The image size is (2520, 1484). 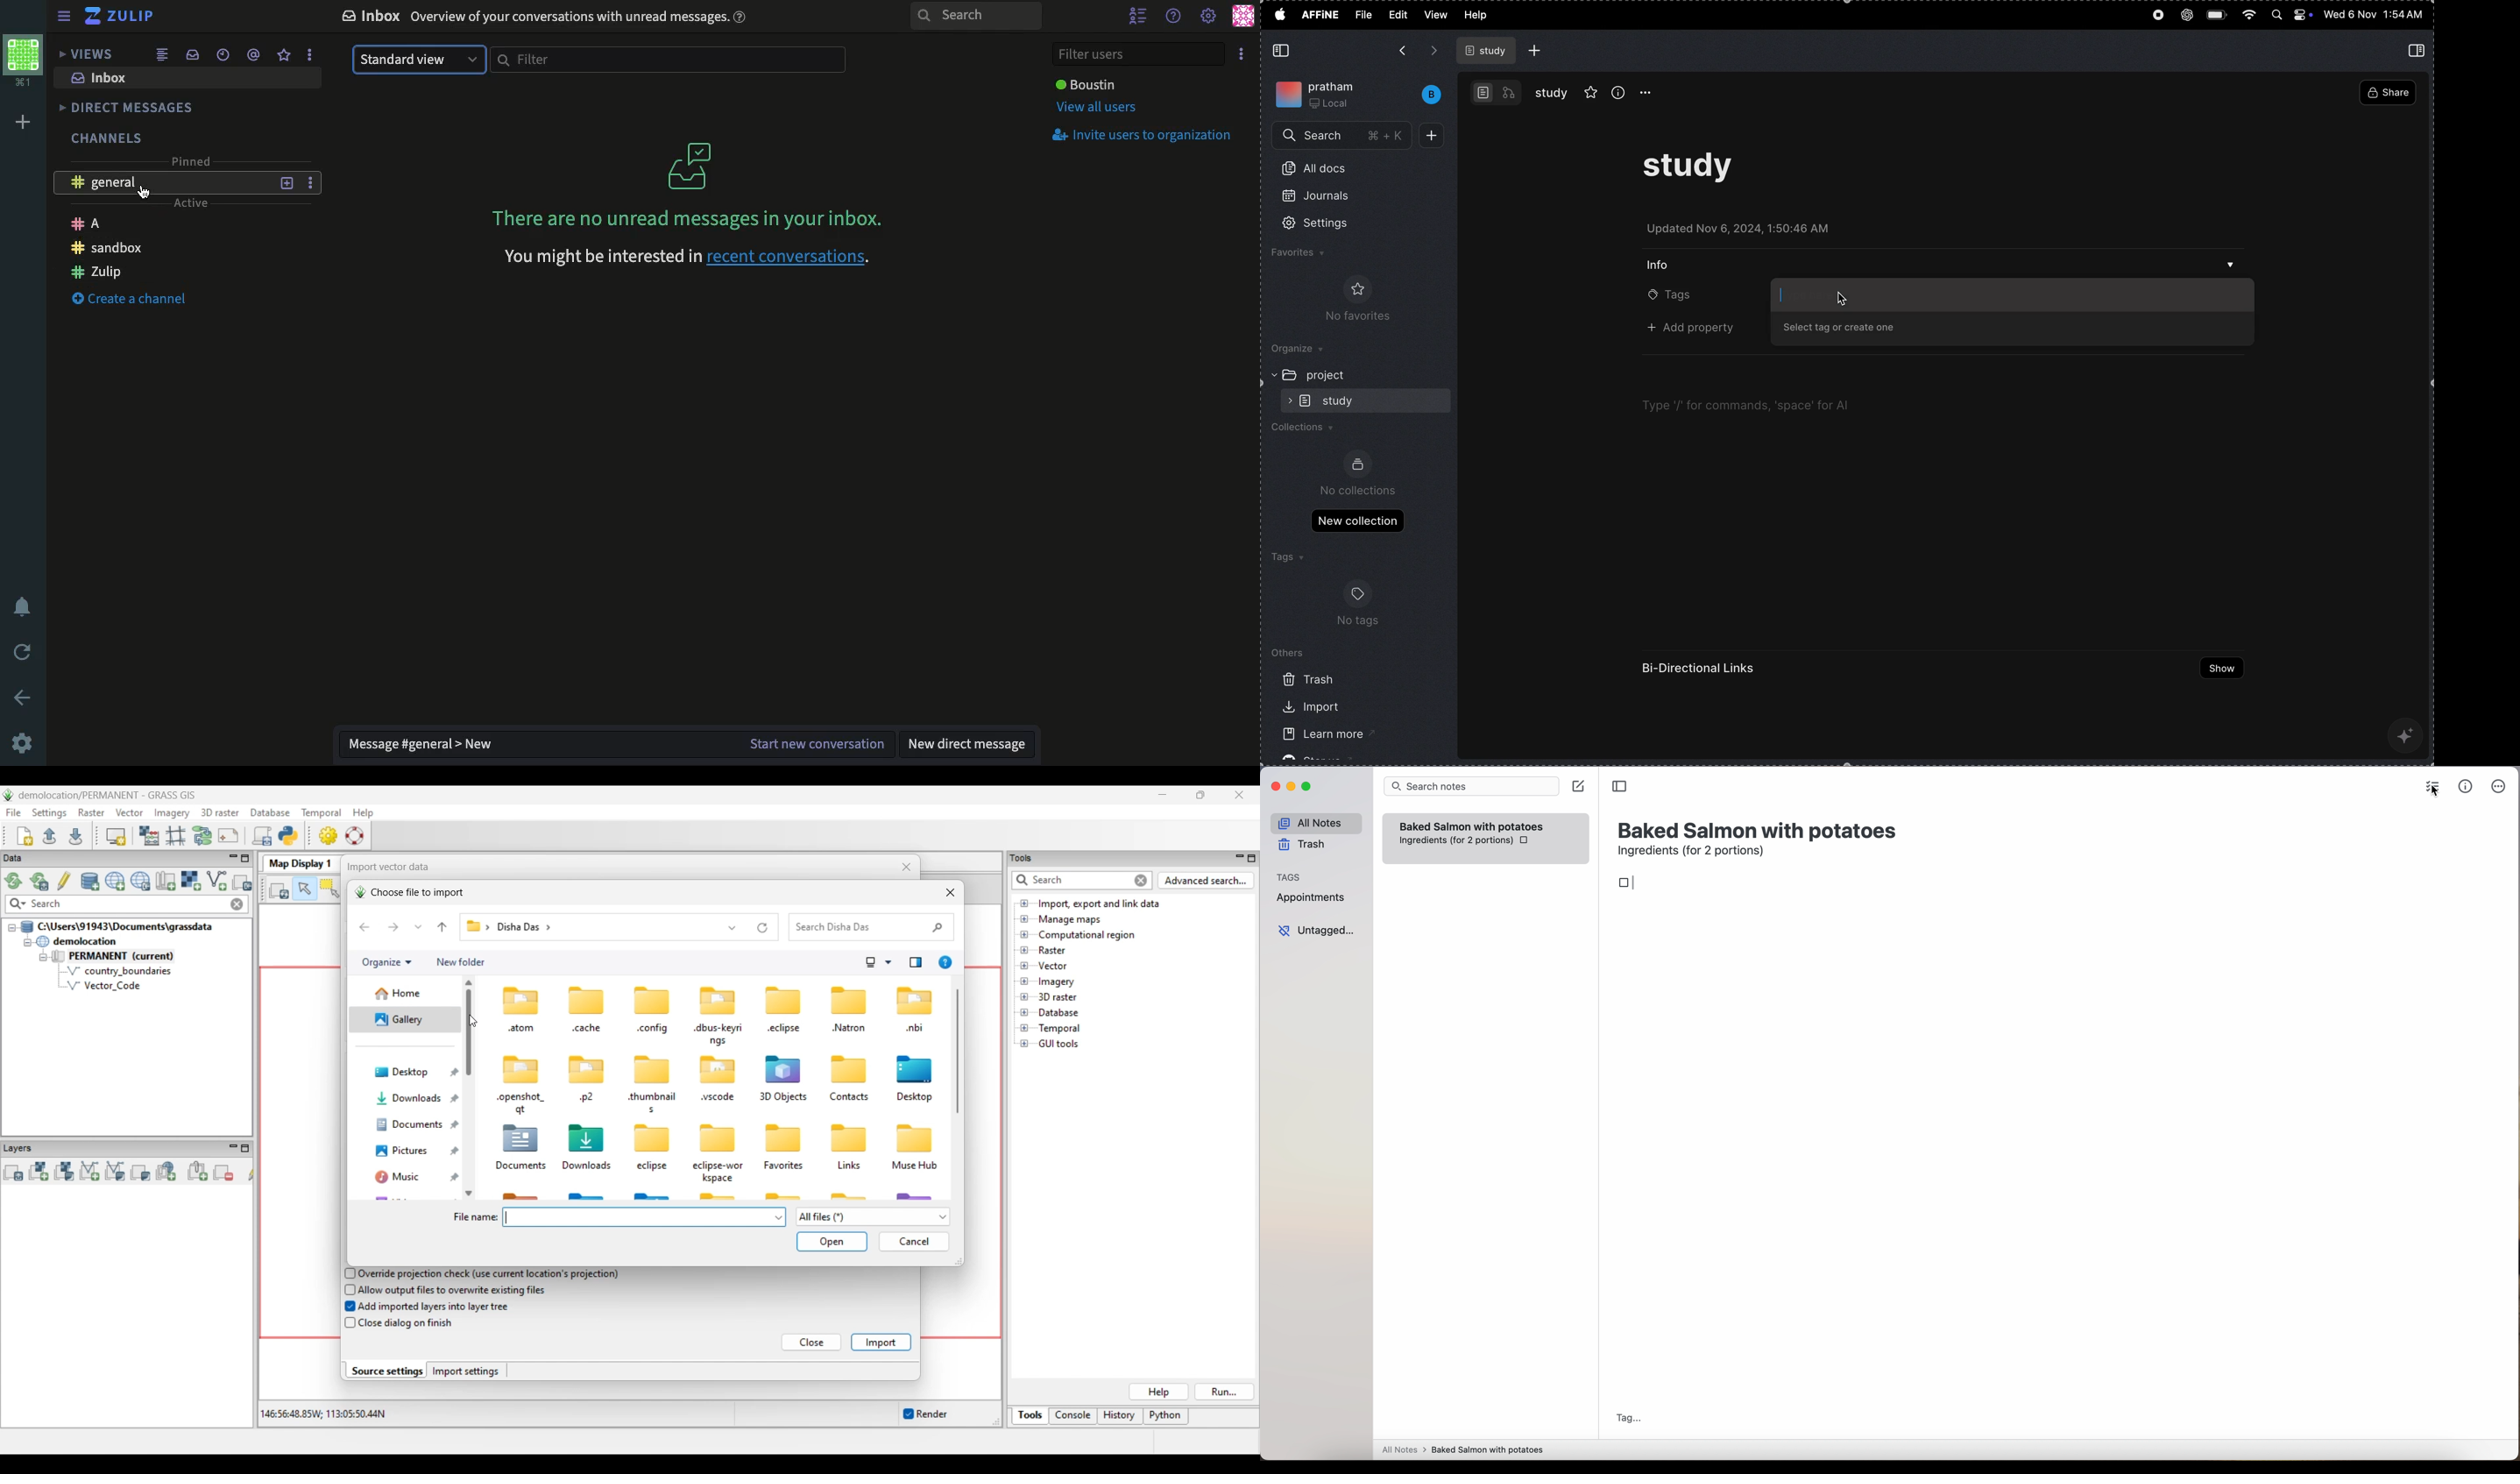 I want to click on all notes > baked Salmon with potatoes, so click(x=1463, y=1449).